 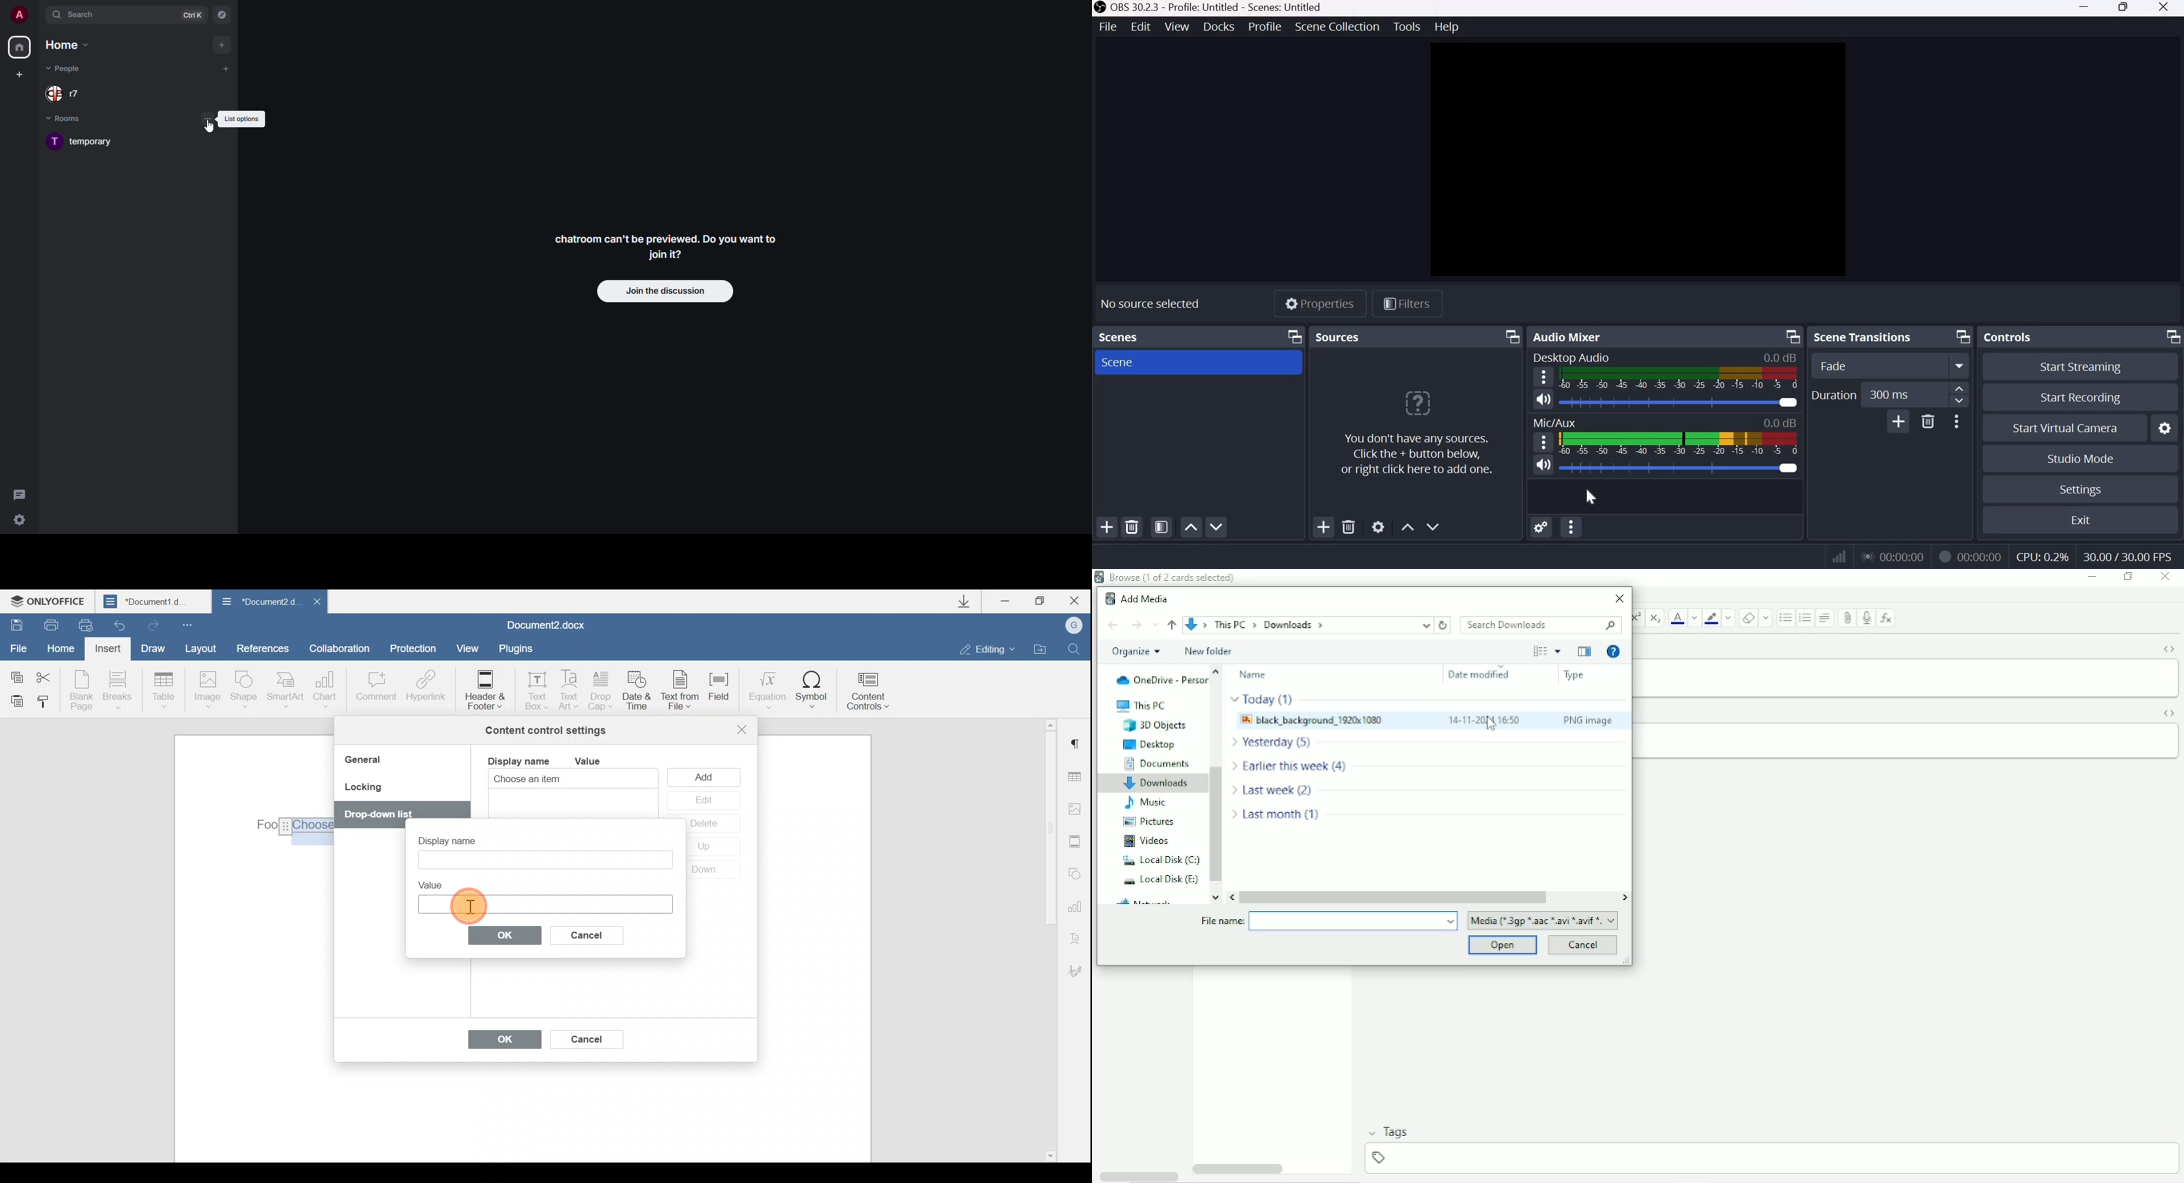 What do you see at coordinates (1493, 727) in the screenshot?
I see `Cursor` at bounding box center [1493, 727].